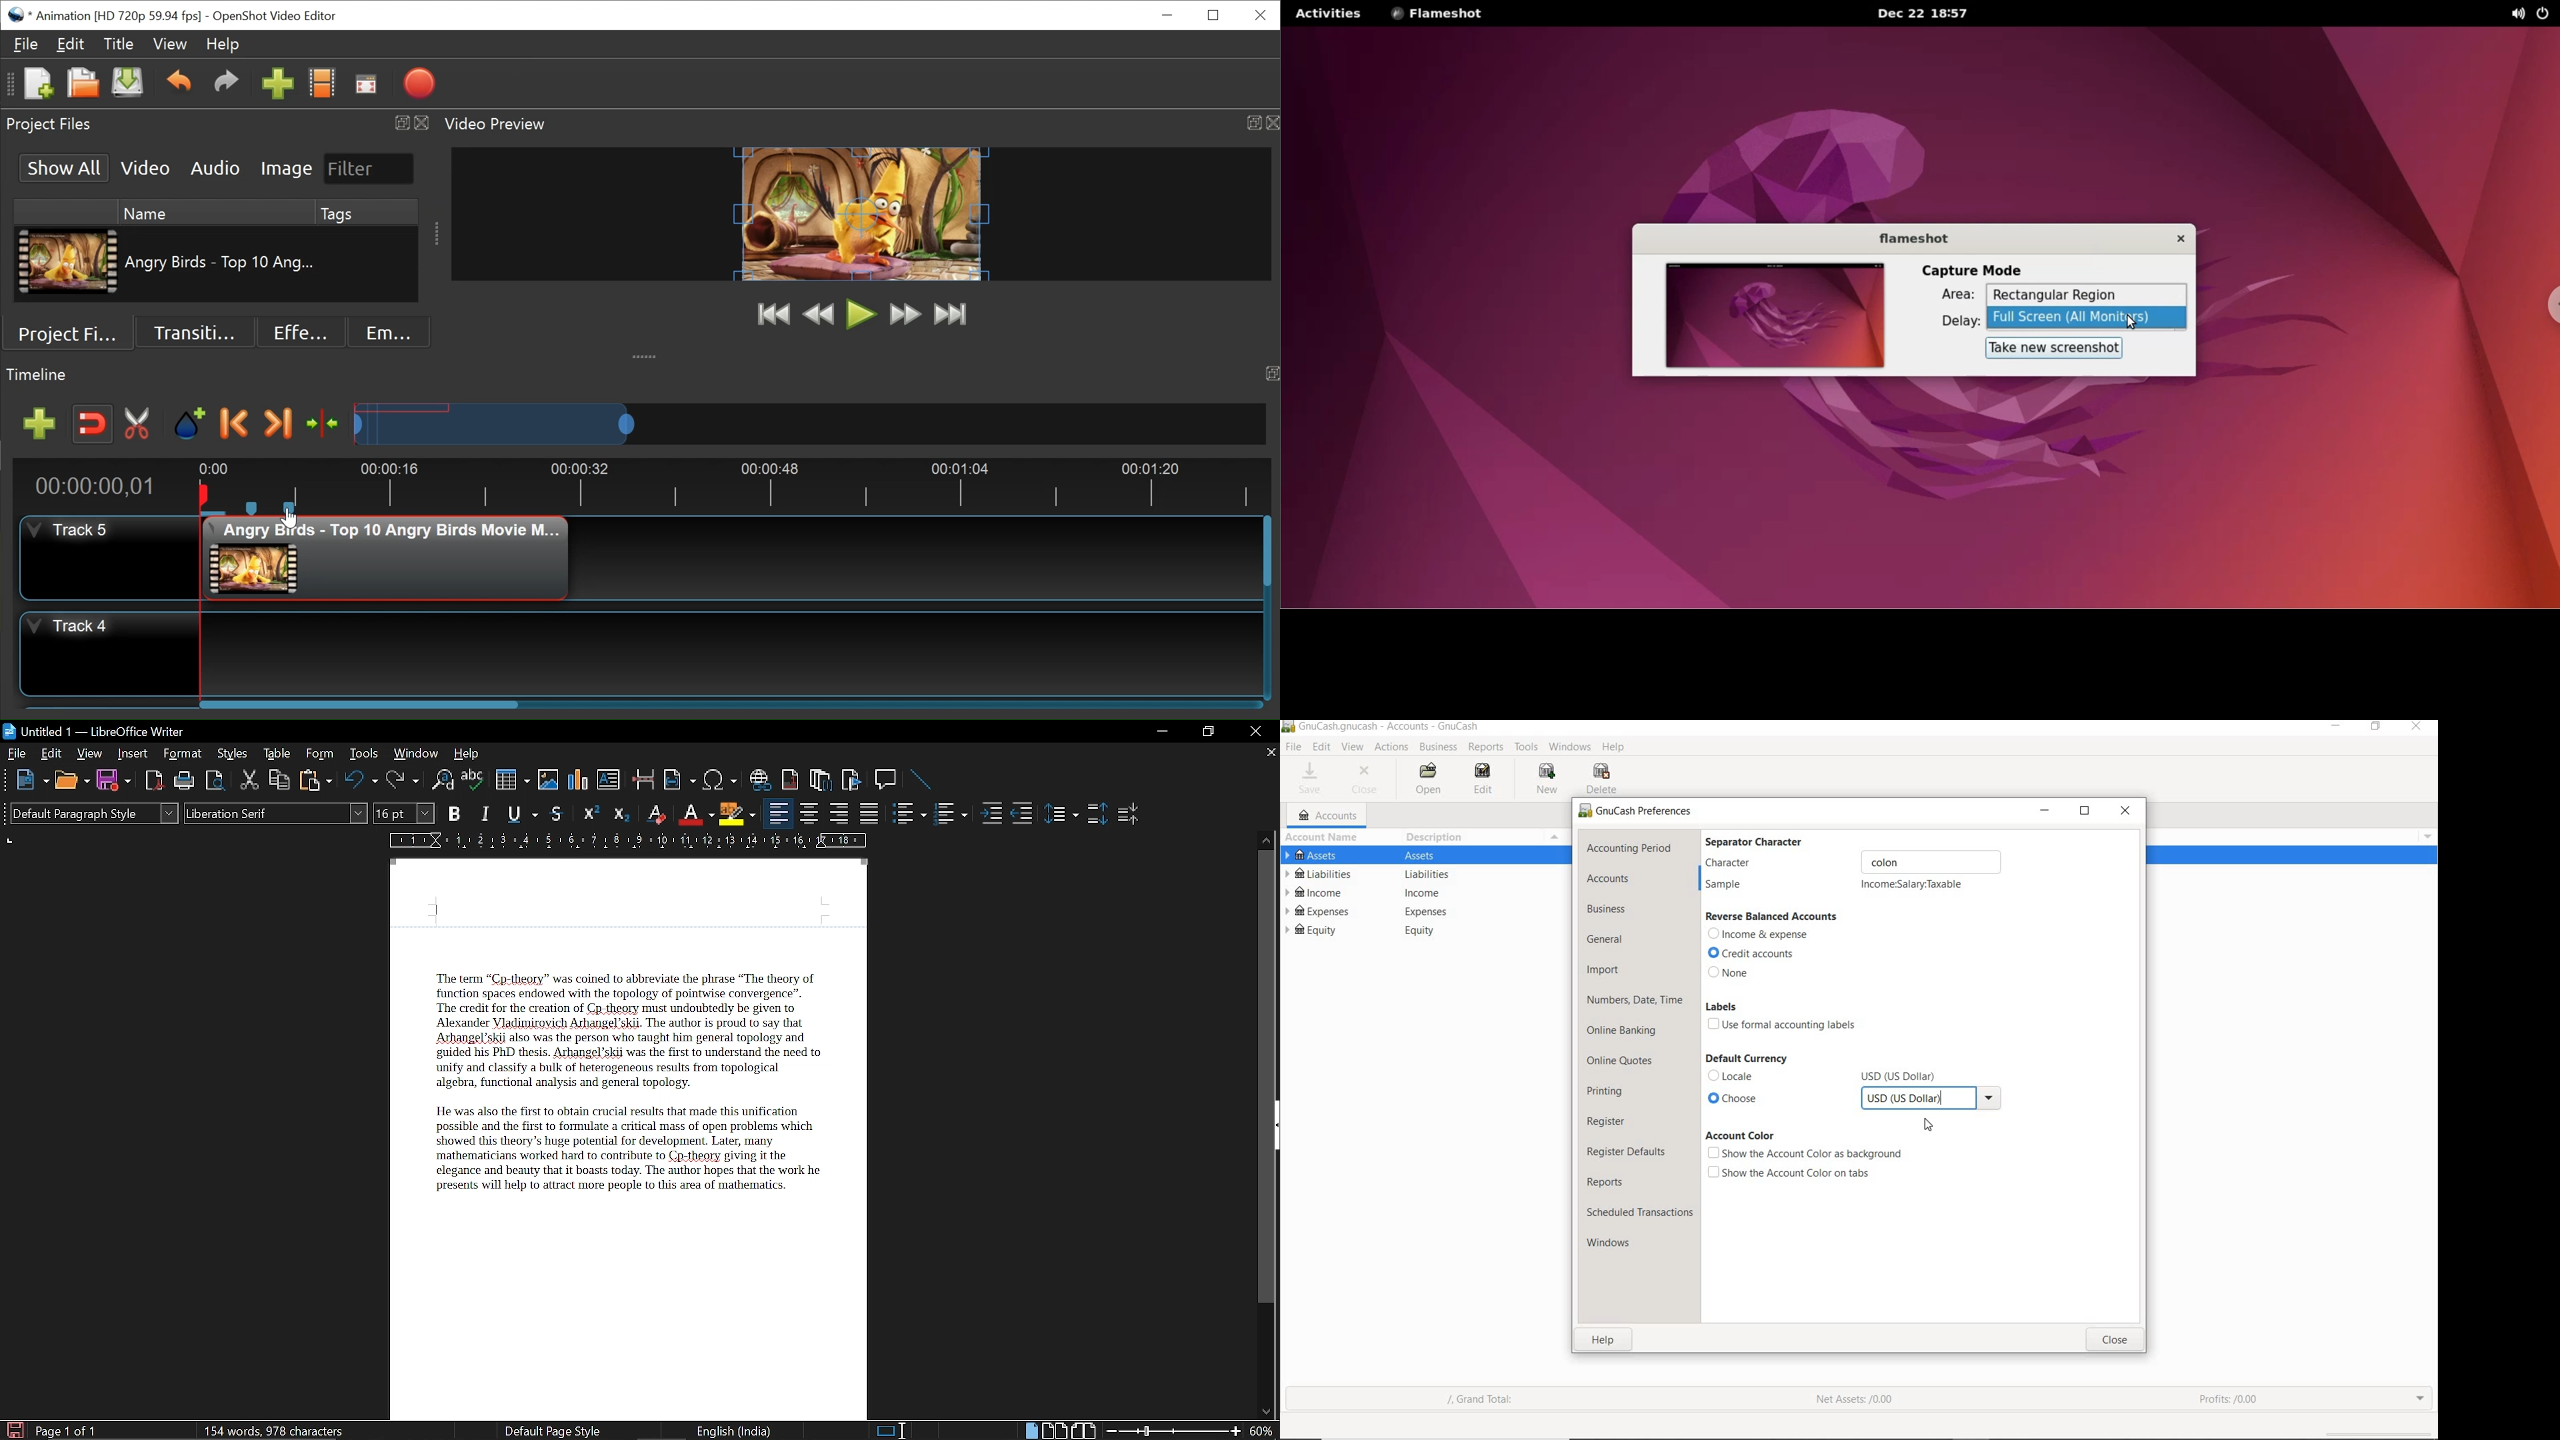  Describe the element at coordinates (1439, 748) in the screenshot. I see `BUSINESS` at that location.